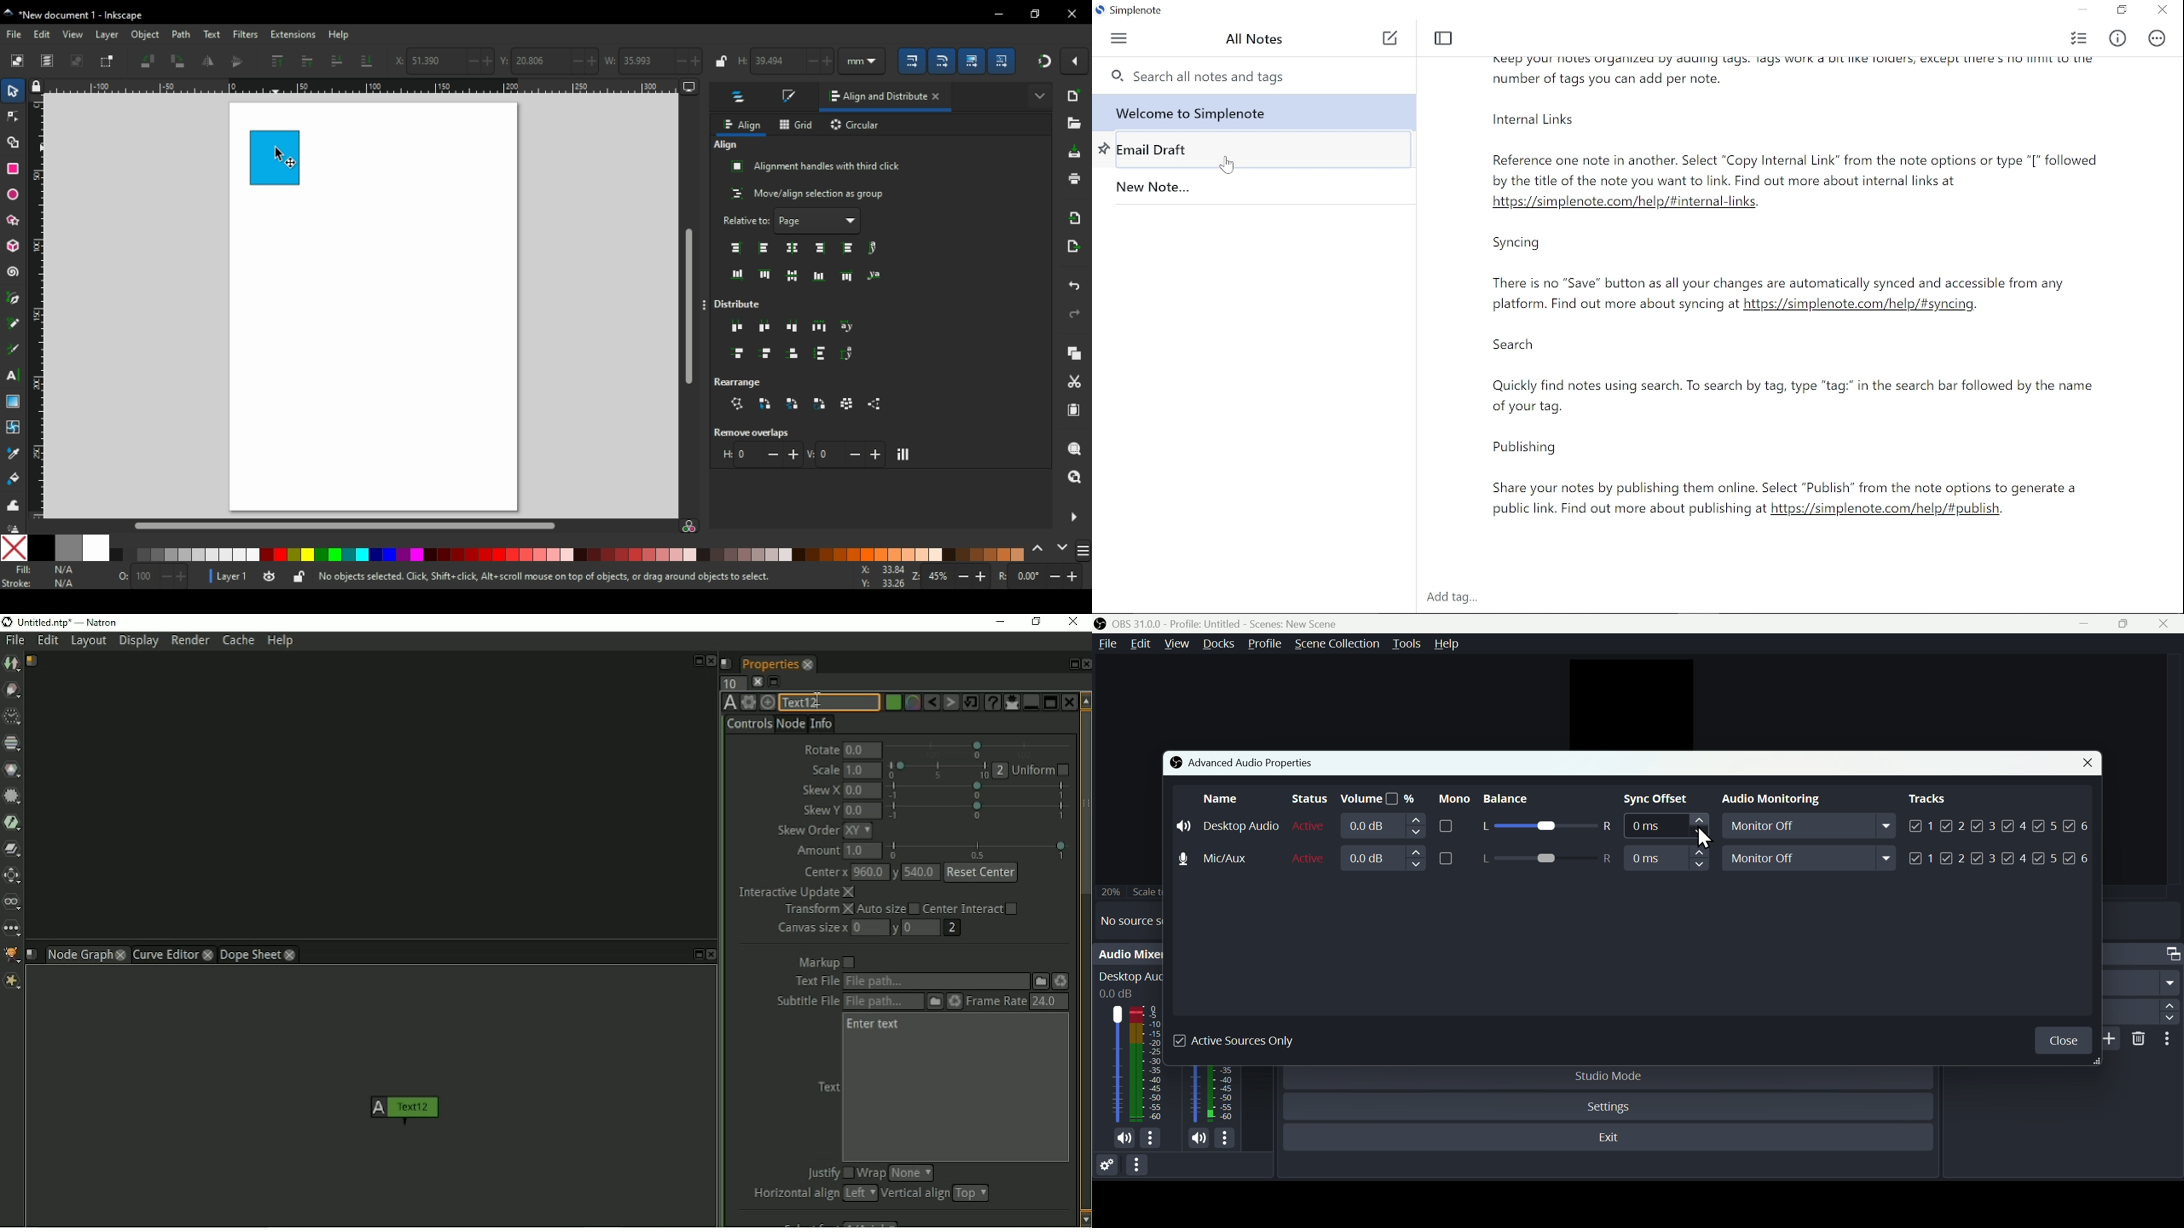 This screenshot has width=2184, height=1232. What do you see at coordinates (2048, 824) in the screenshot?
I see `(un)check Track 5` at bounding box center [2048, 824].